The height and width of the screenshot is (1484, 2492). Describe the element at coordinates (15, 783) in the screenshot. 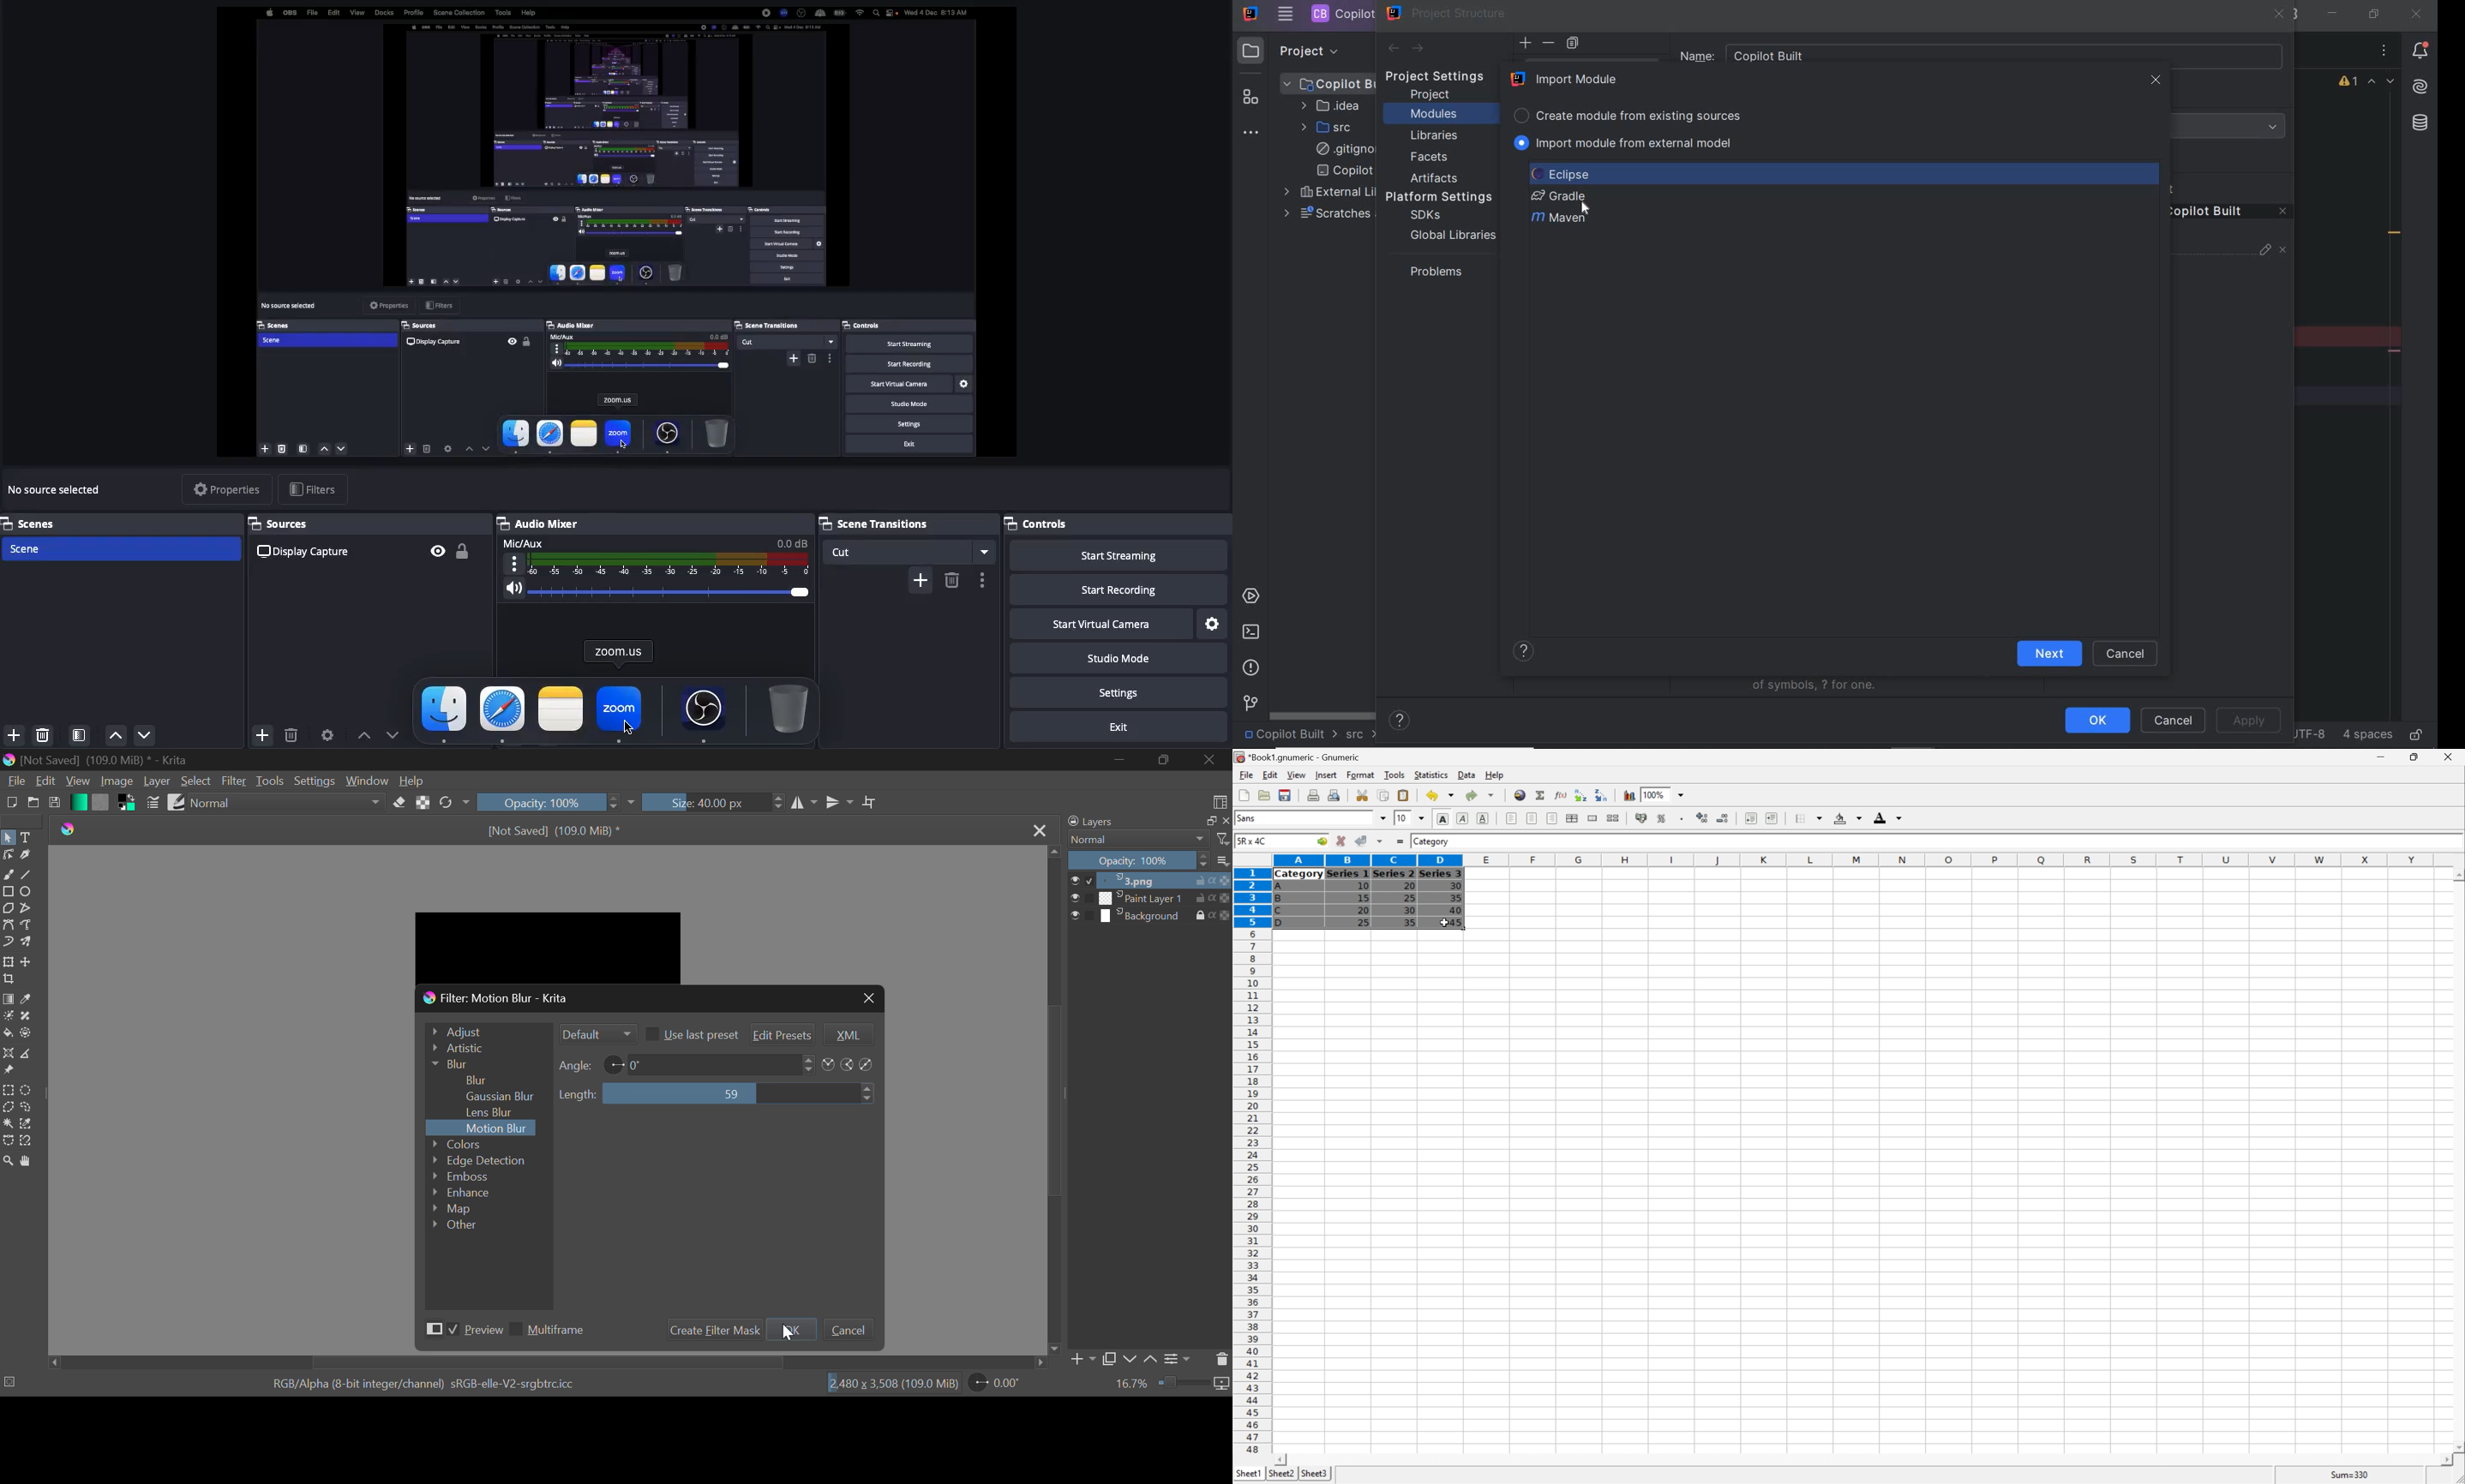

I see `File` at that location.